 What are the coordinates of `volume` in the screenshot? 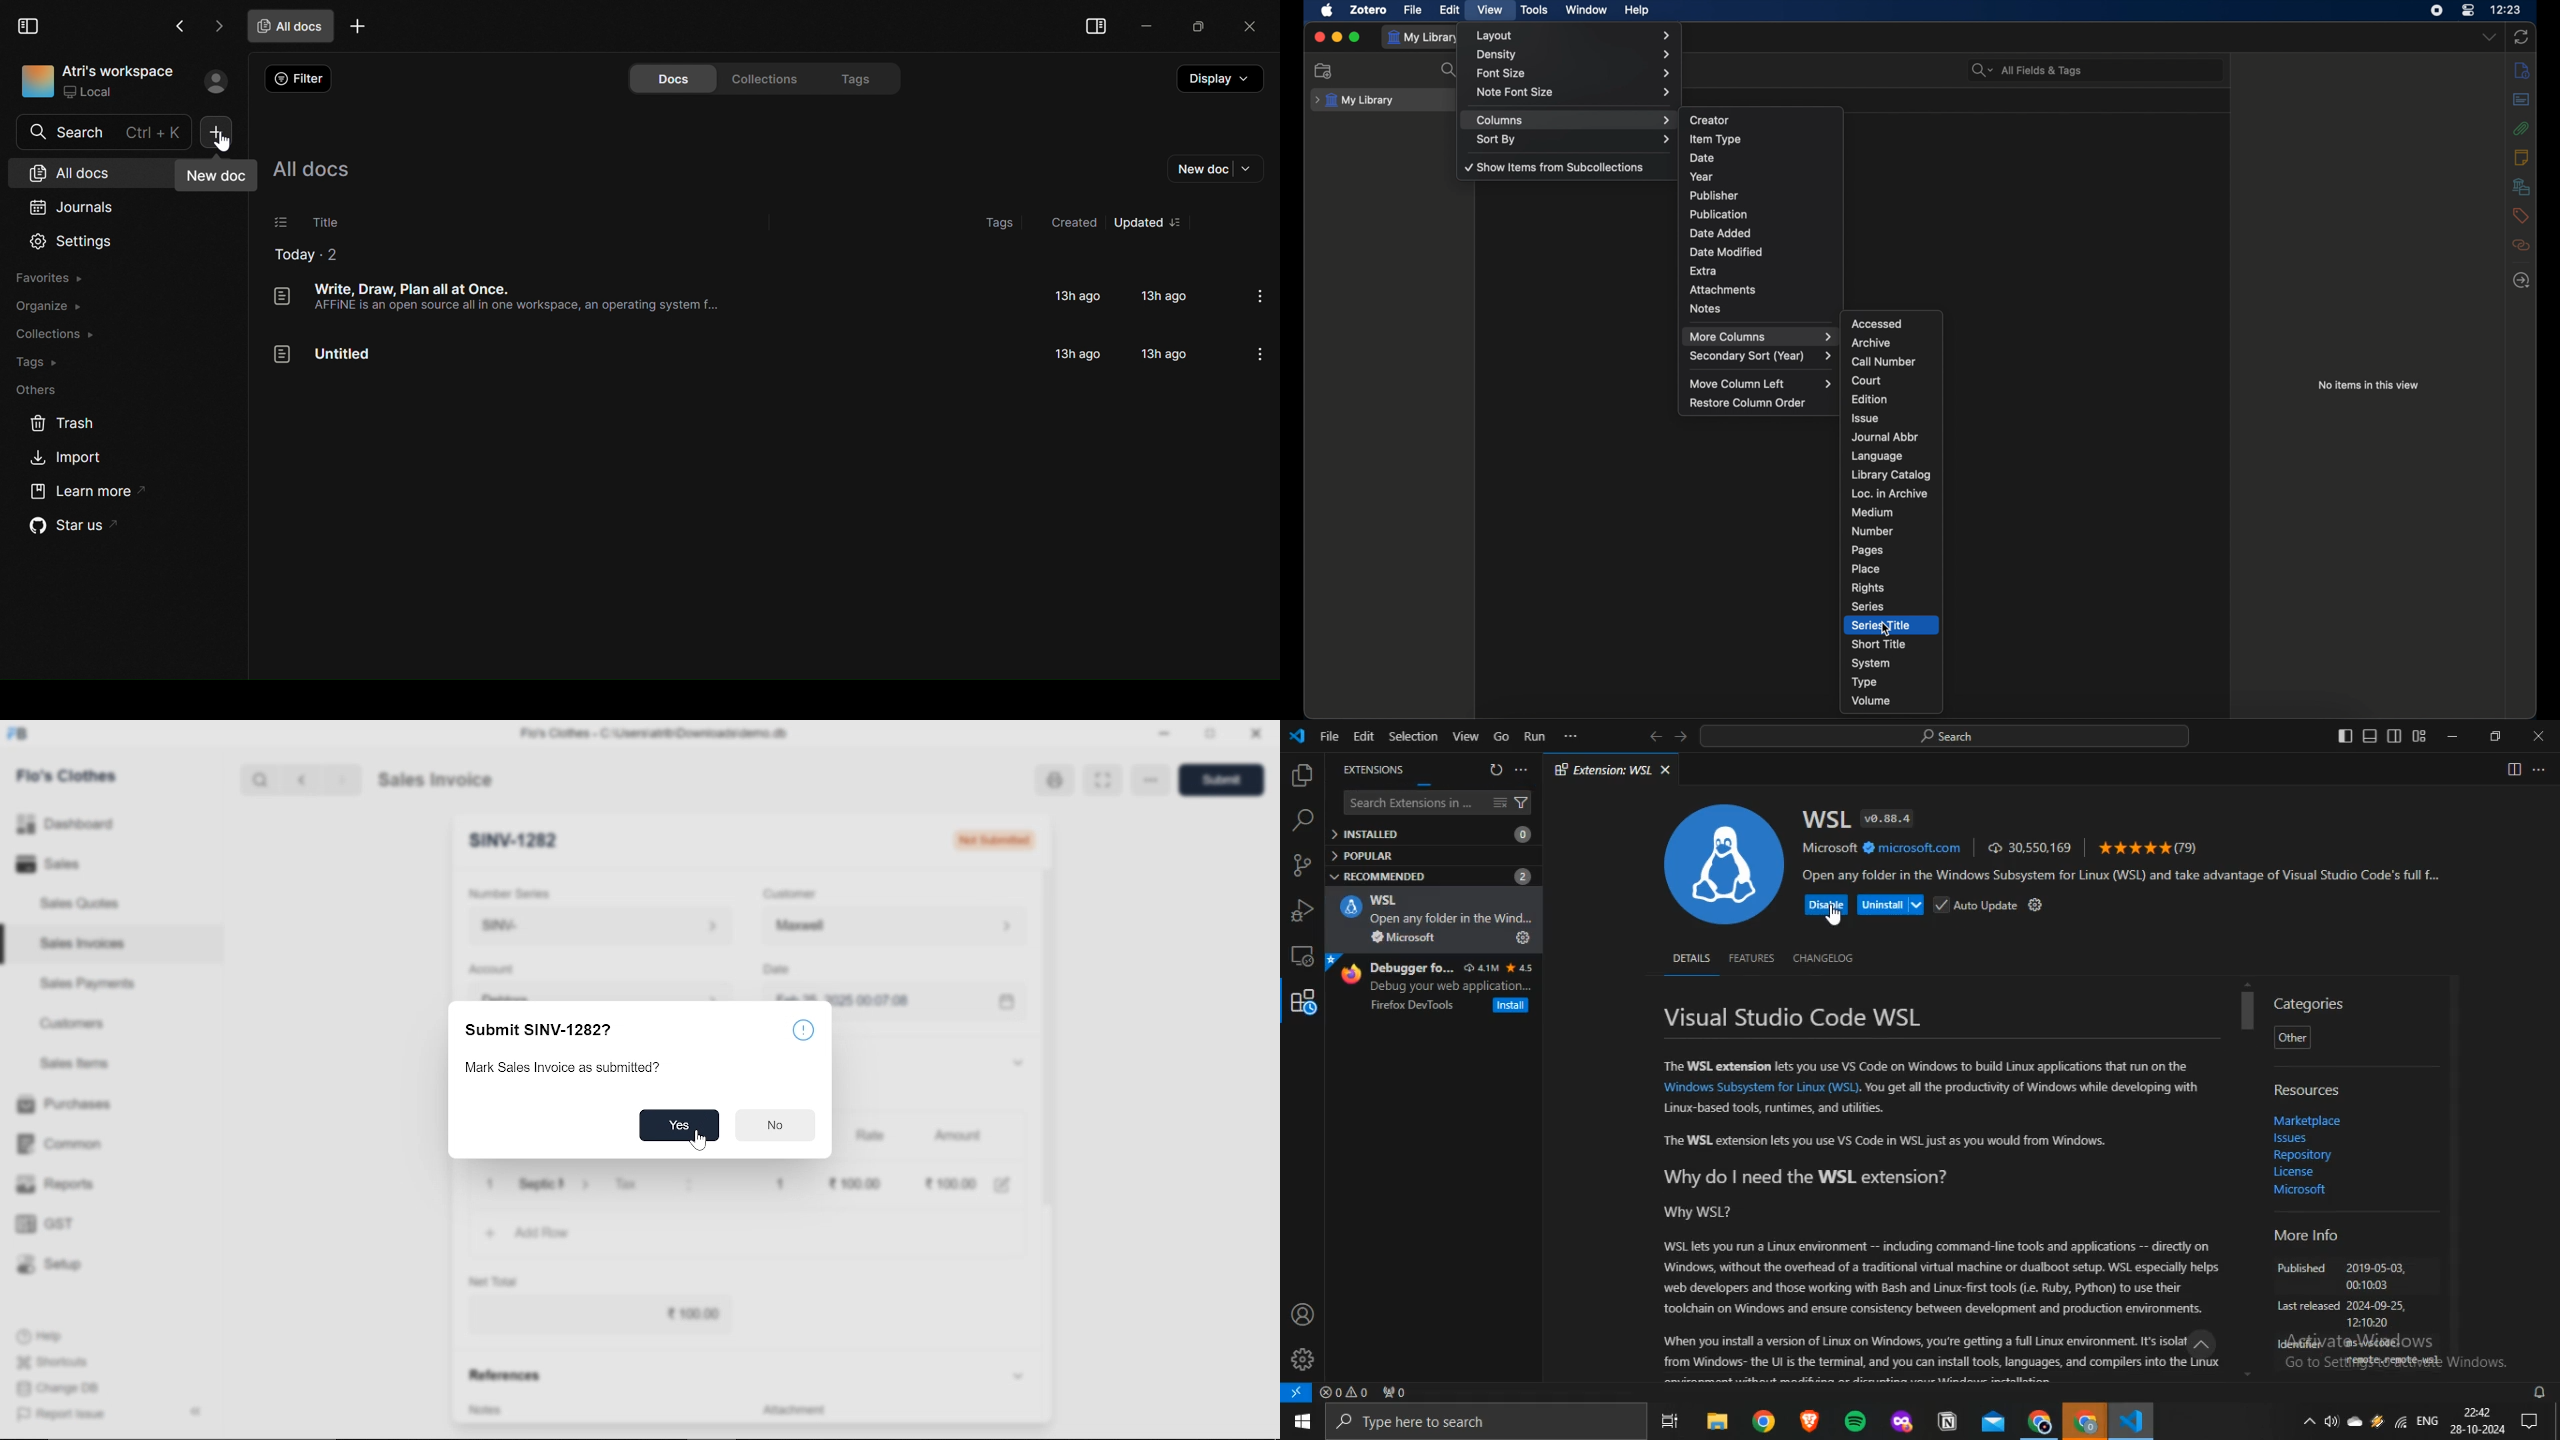 It's located at (1872, 701).